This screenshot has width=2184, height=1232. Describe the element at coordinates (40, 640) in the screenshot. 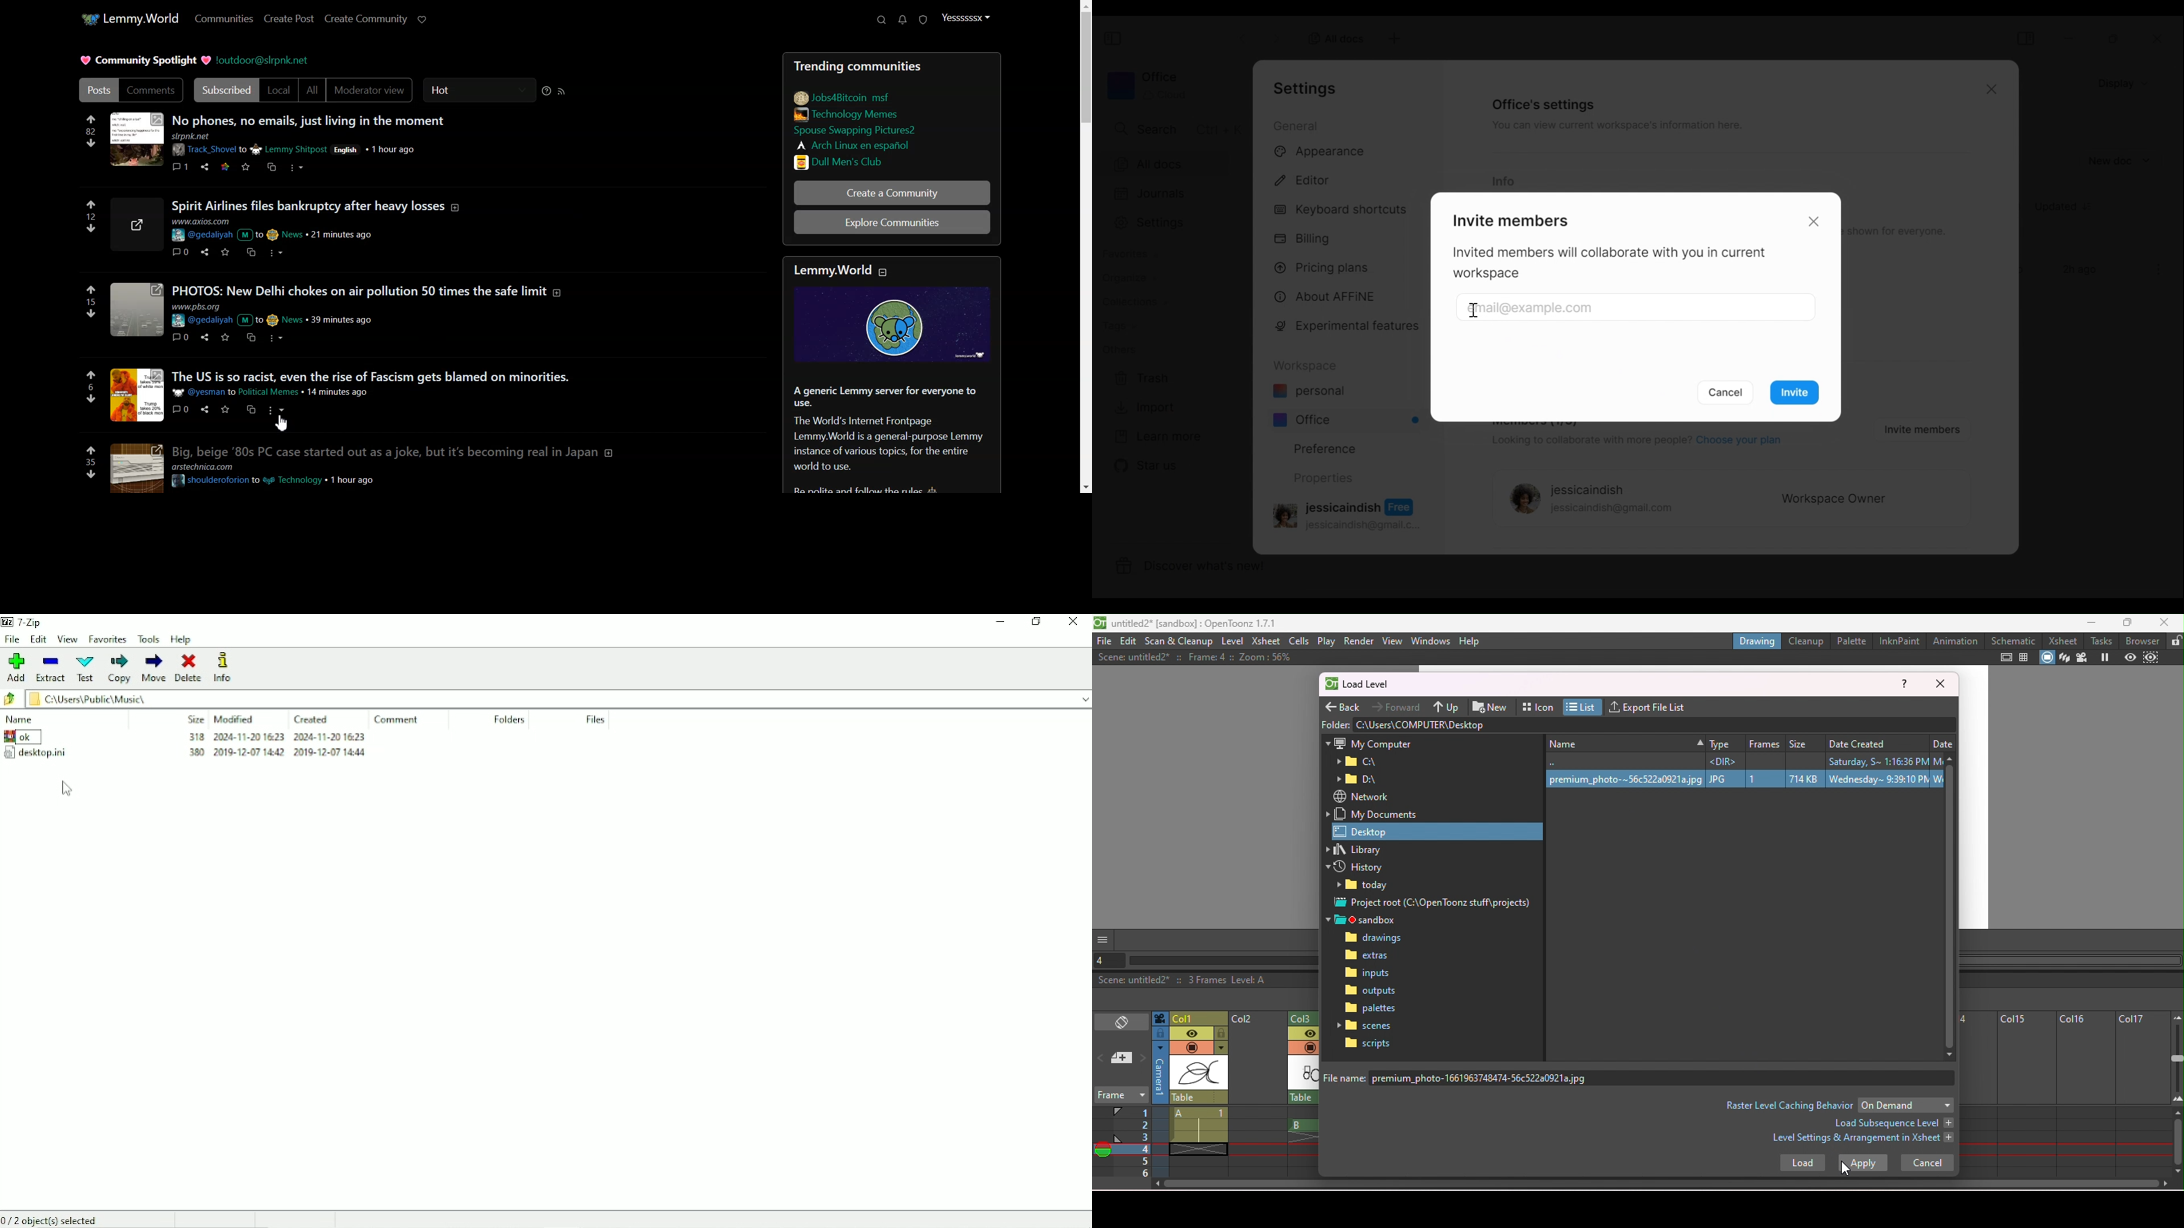

I see `Edit` at that location.